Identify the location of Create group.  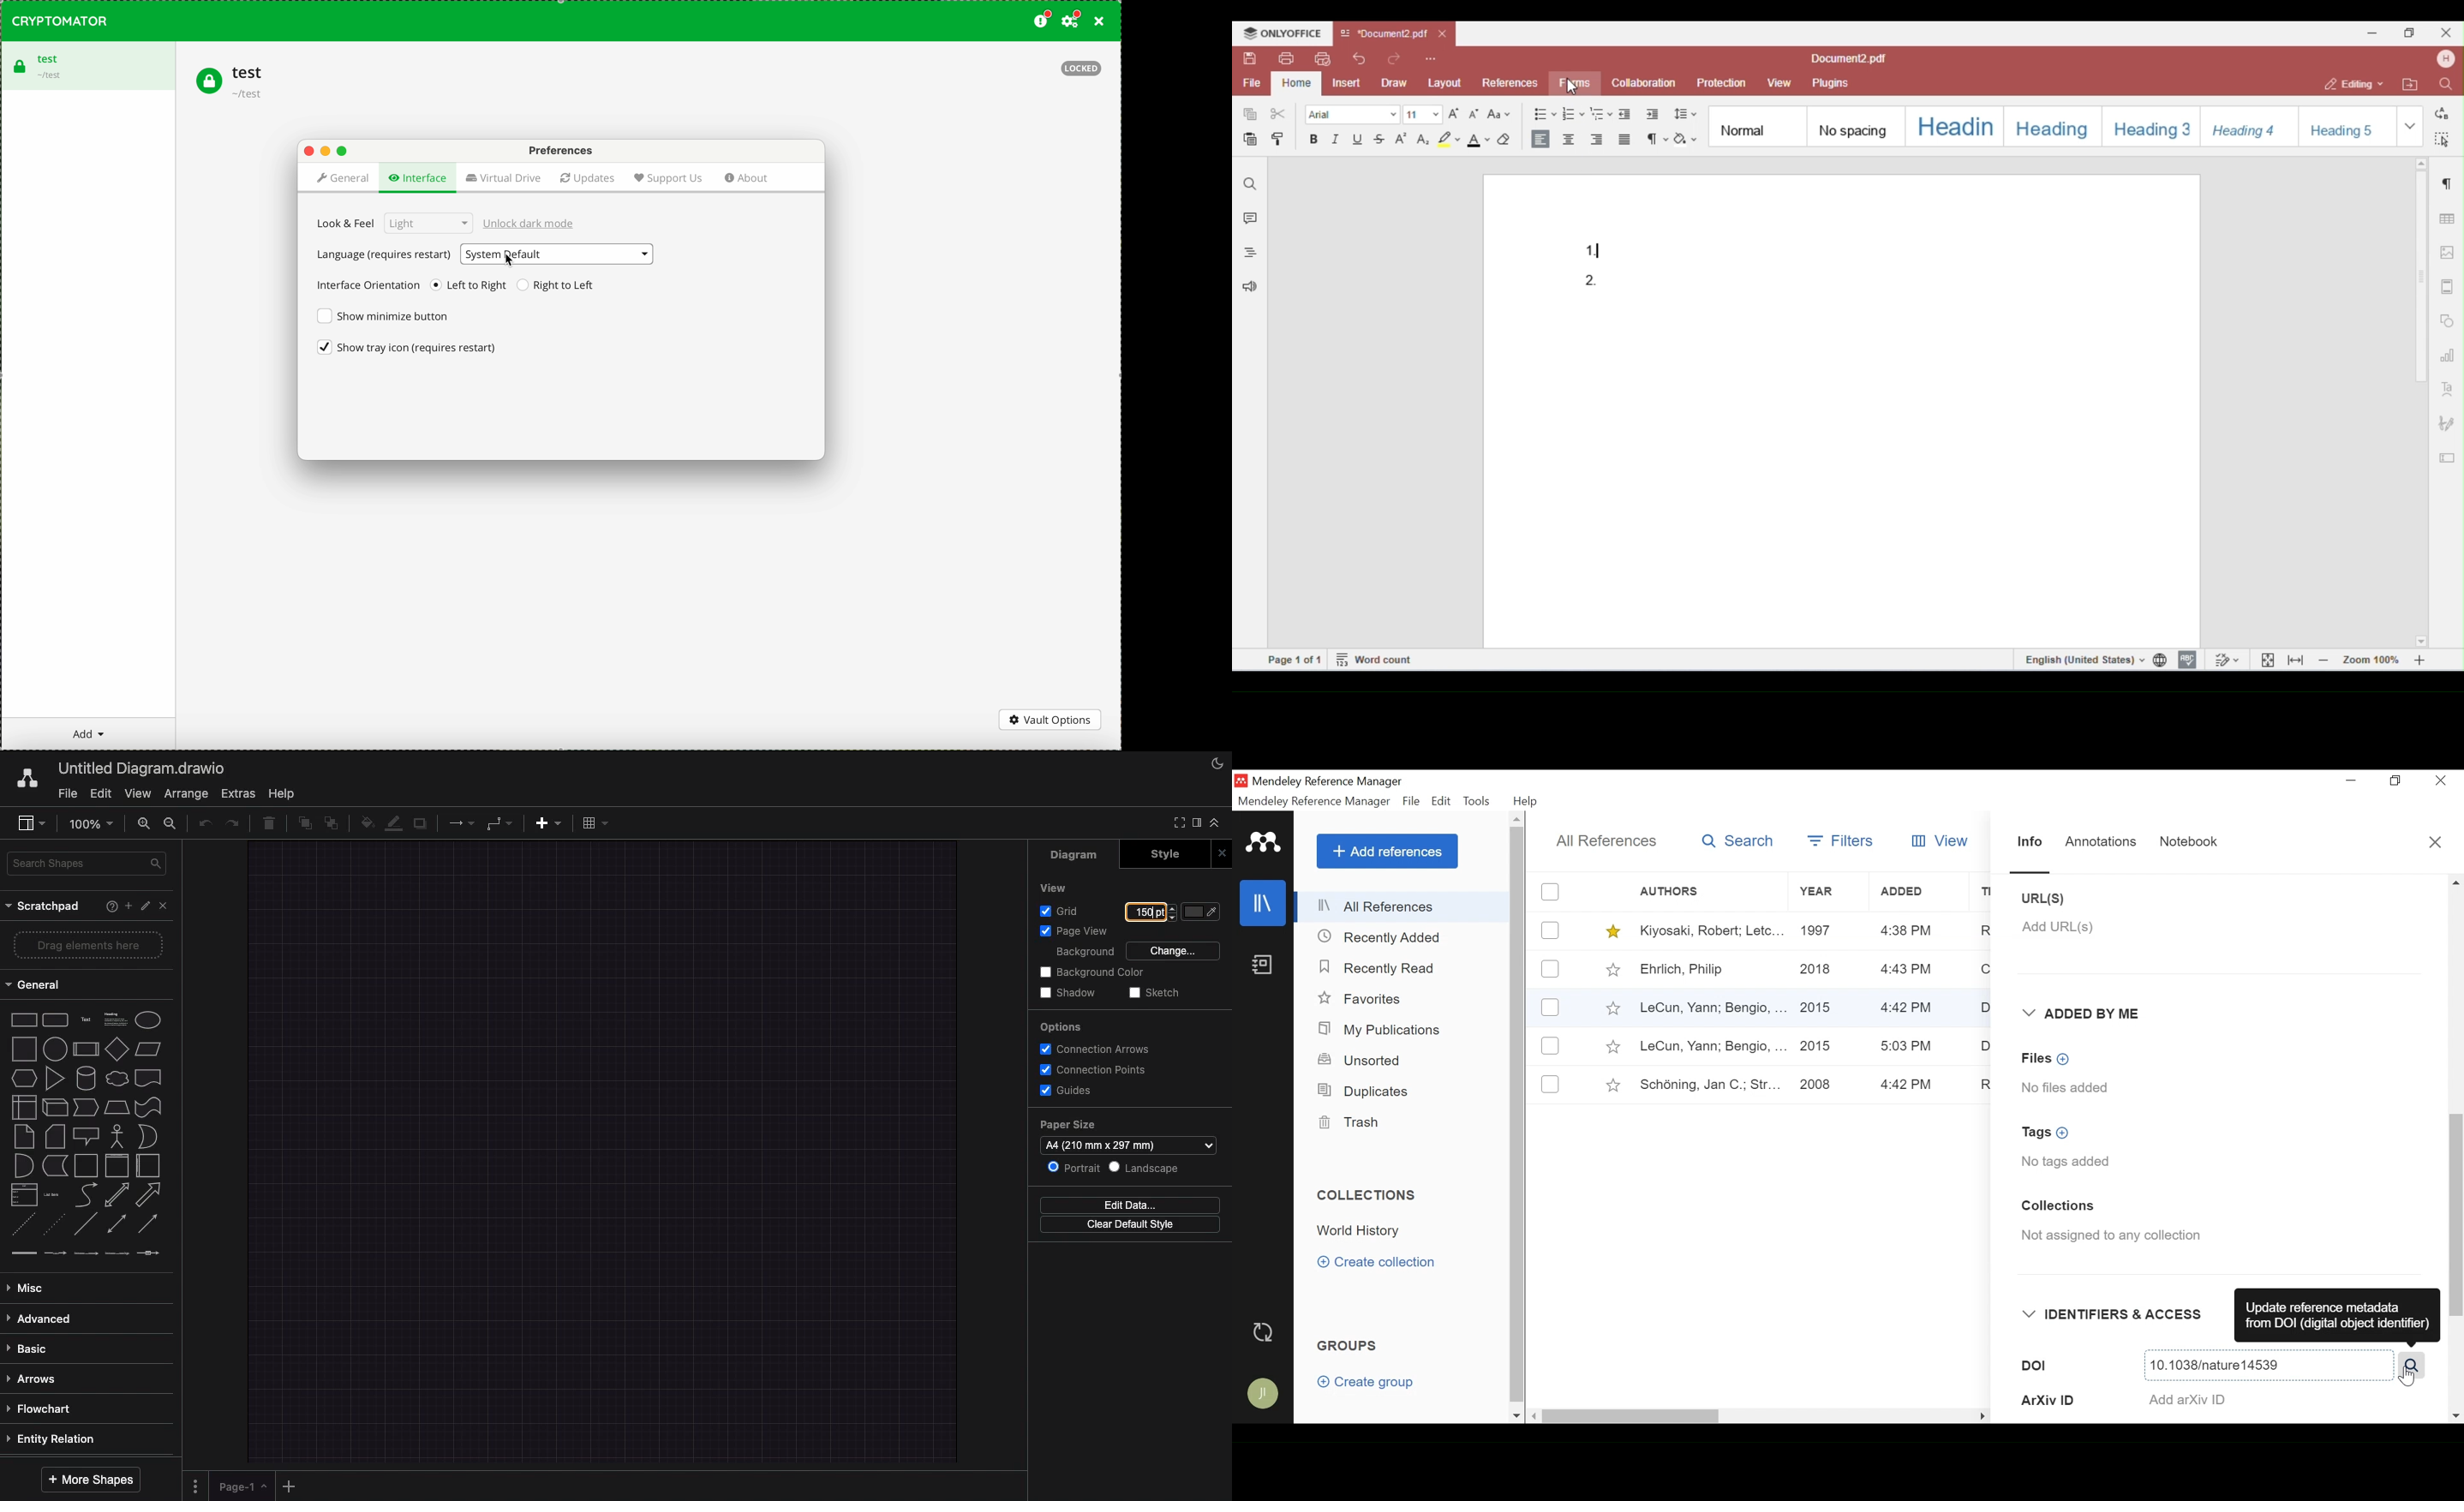
(1372, 1385).